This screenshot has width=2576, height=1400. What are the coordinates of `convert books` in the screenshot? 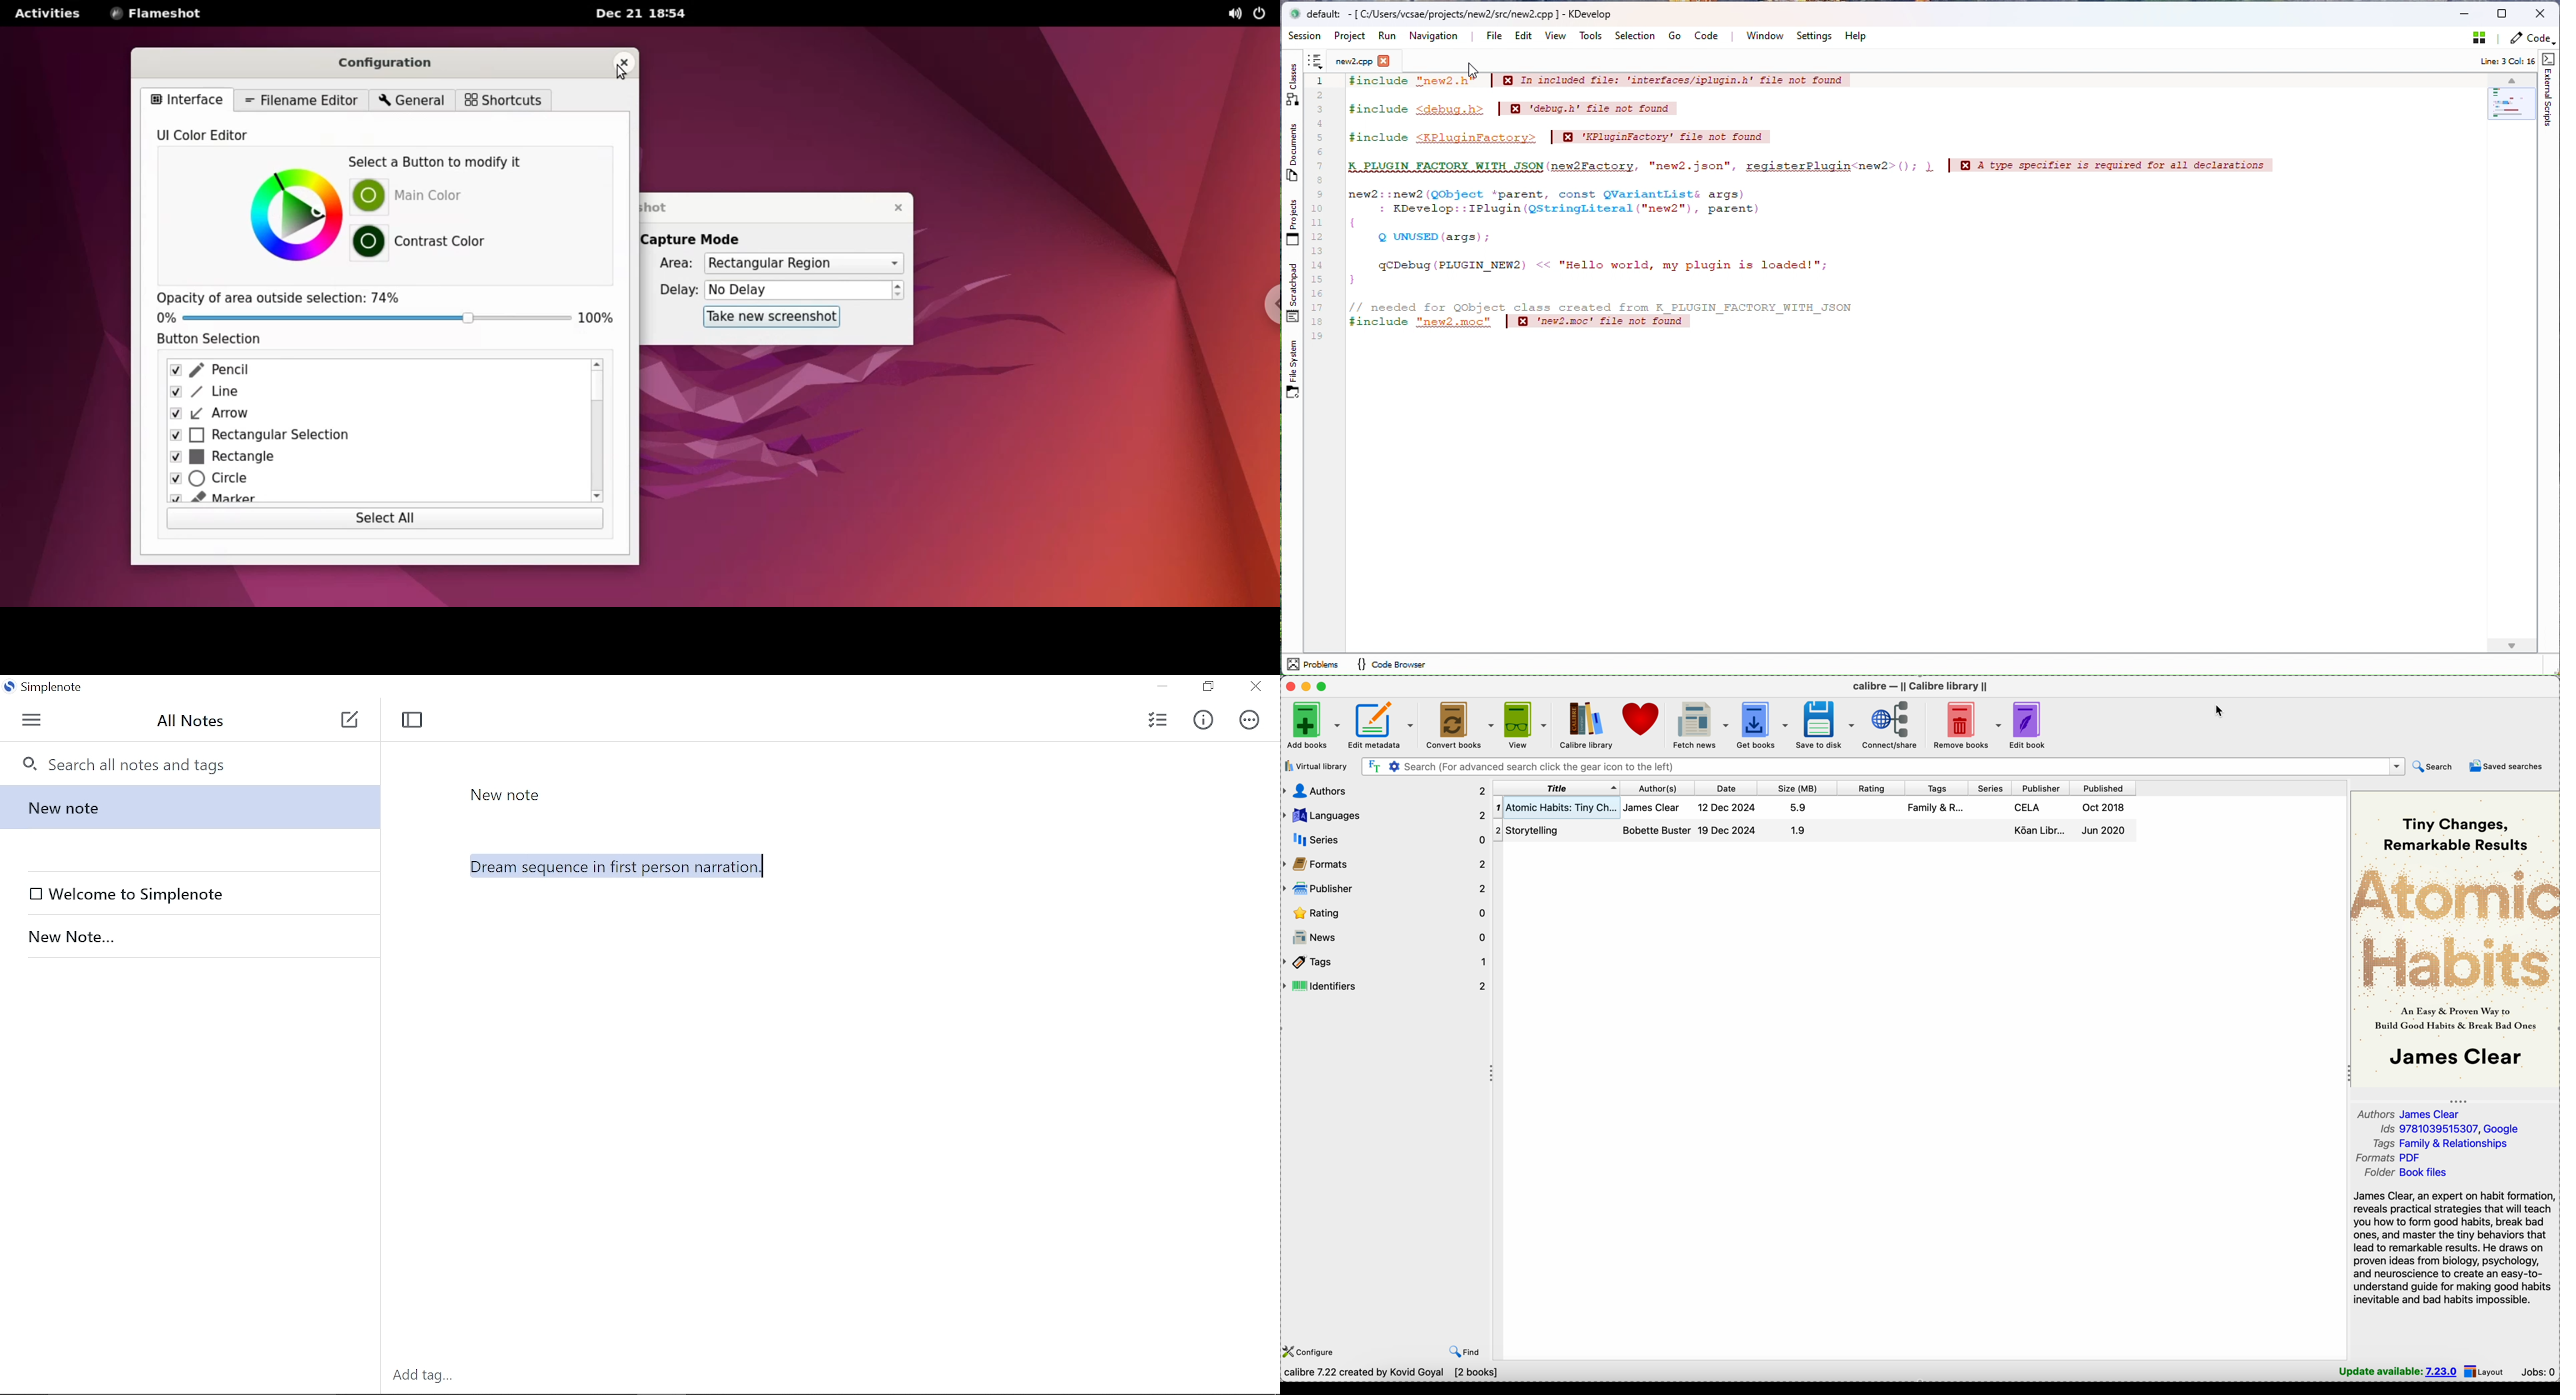 It's located at (1459, 725).